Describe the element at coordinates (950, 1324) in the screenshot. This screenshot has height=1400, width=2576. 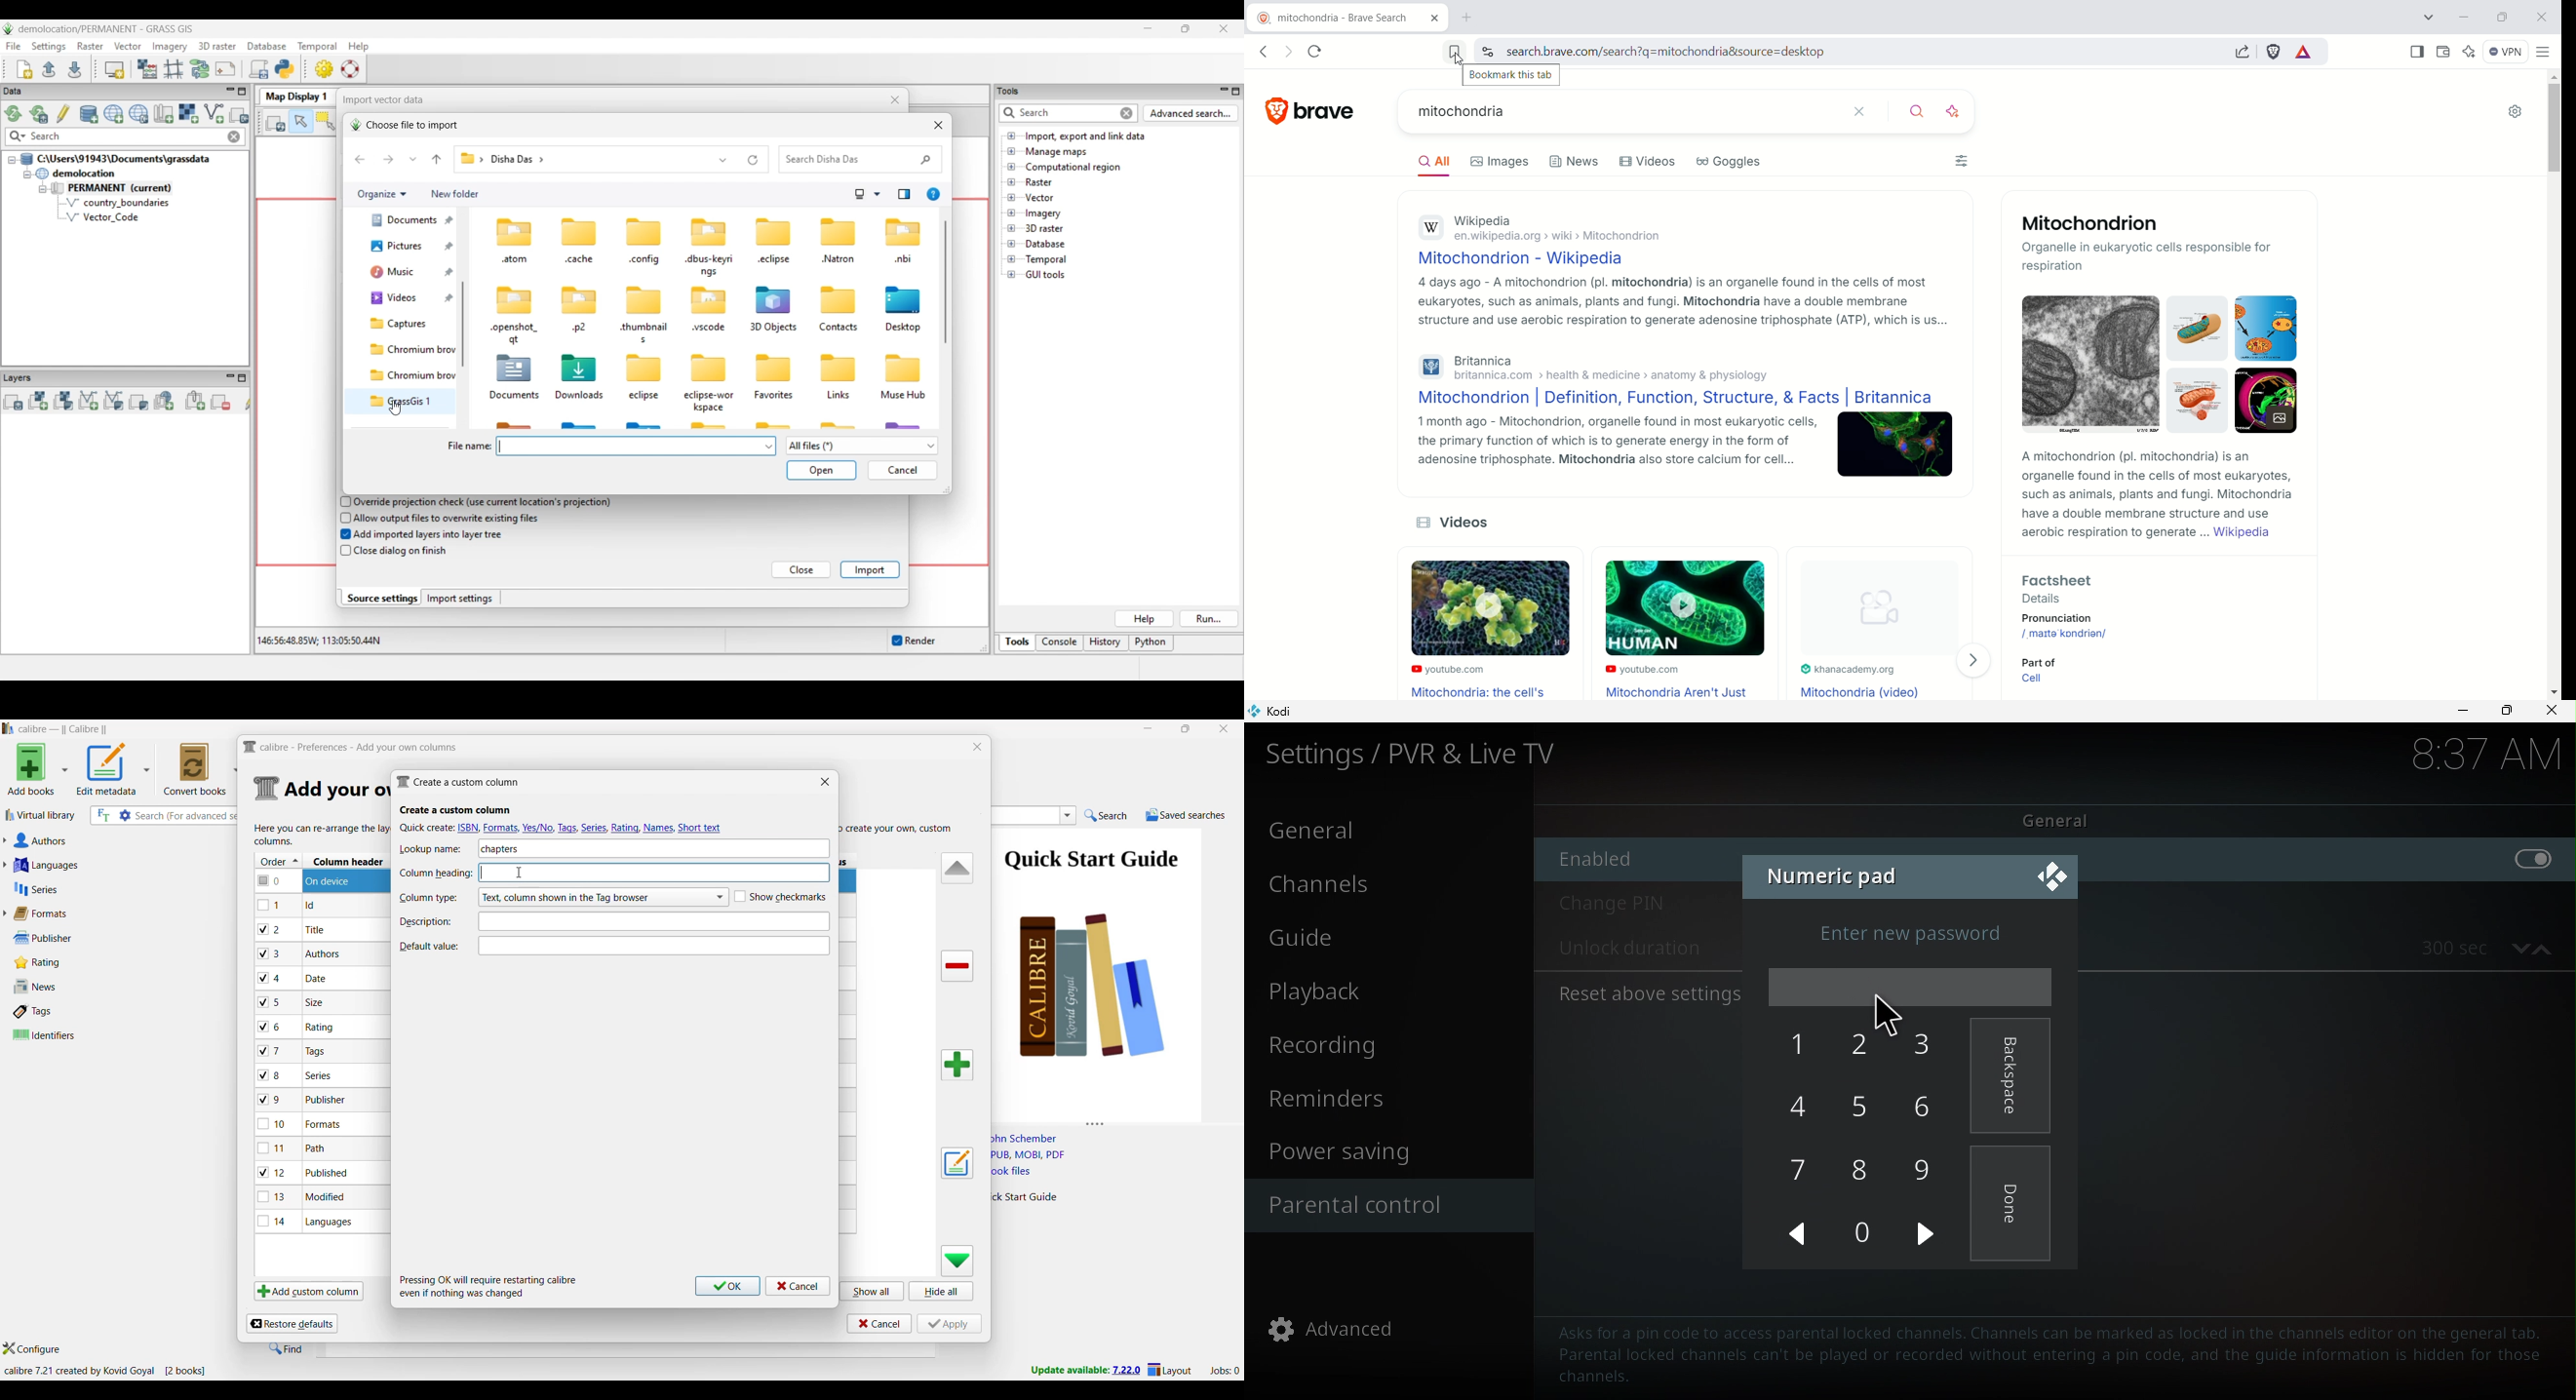
I see `Apply` at that location.